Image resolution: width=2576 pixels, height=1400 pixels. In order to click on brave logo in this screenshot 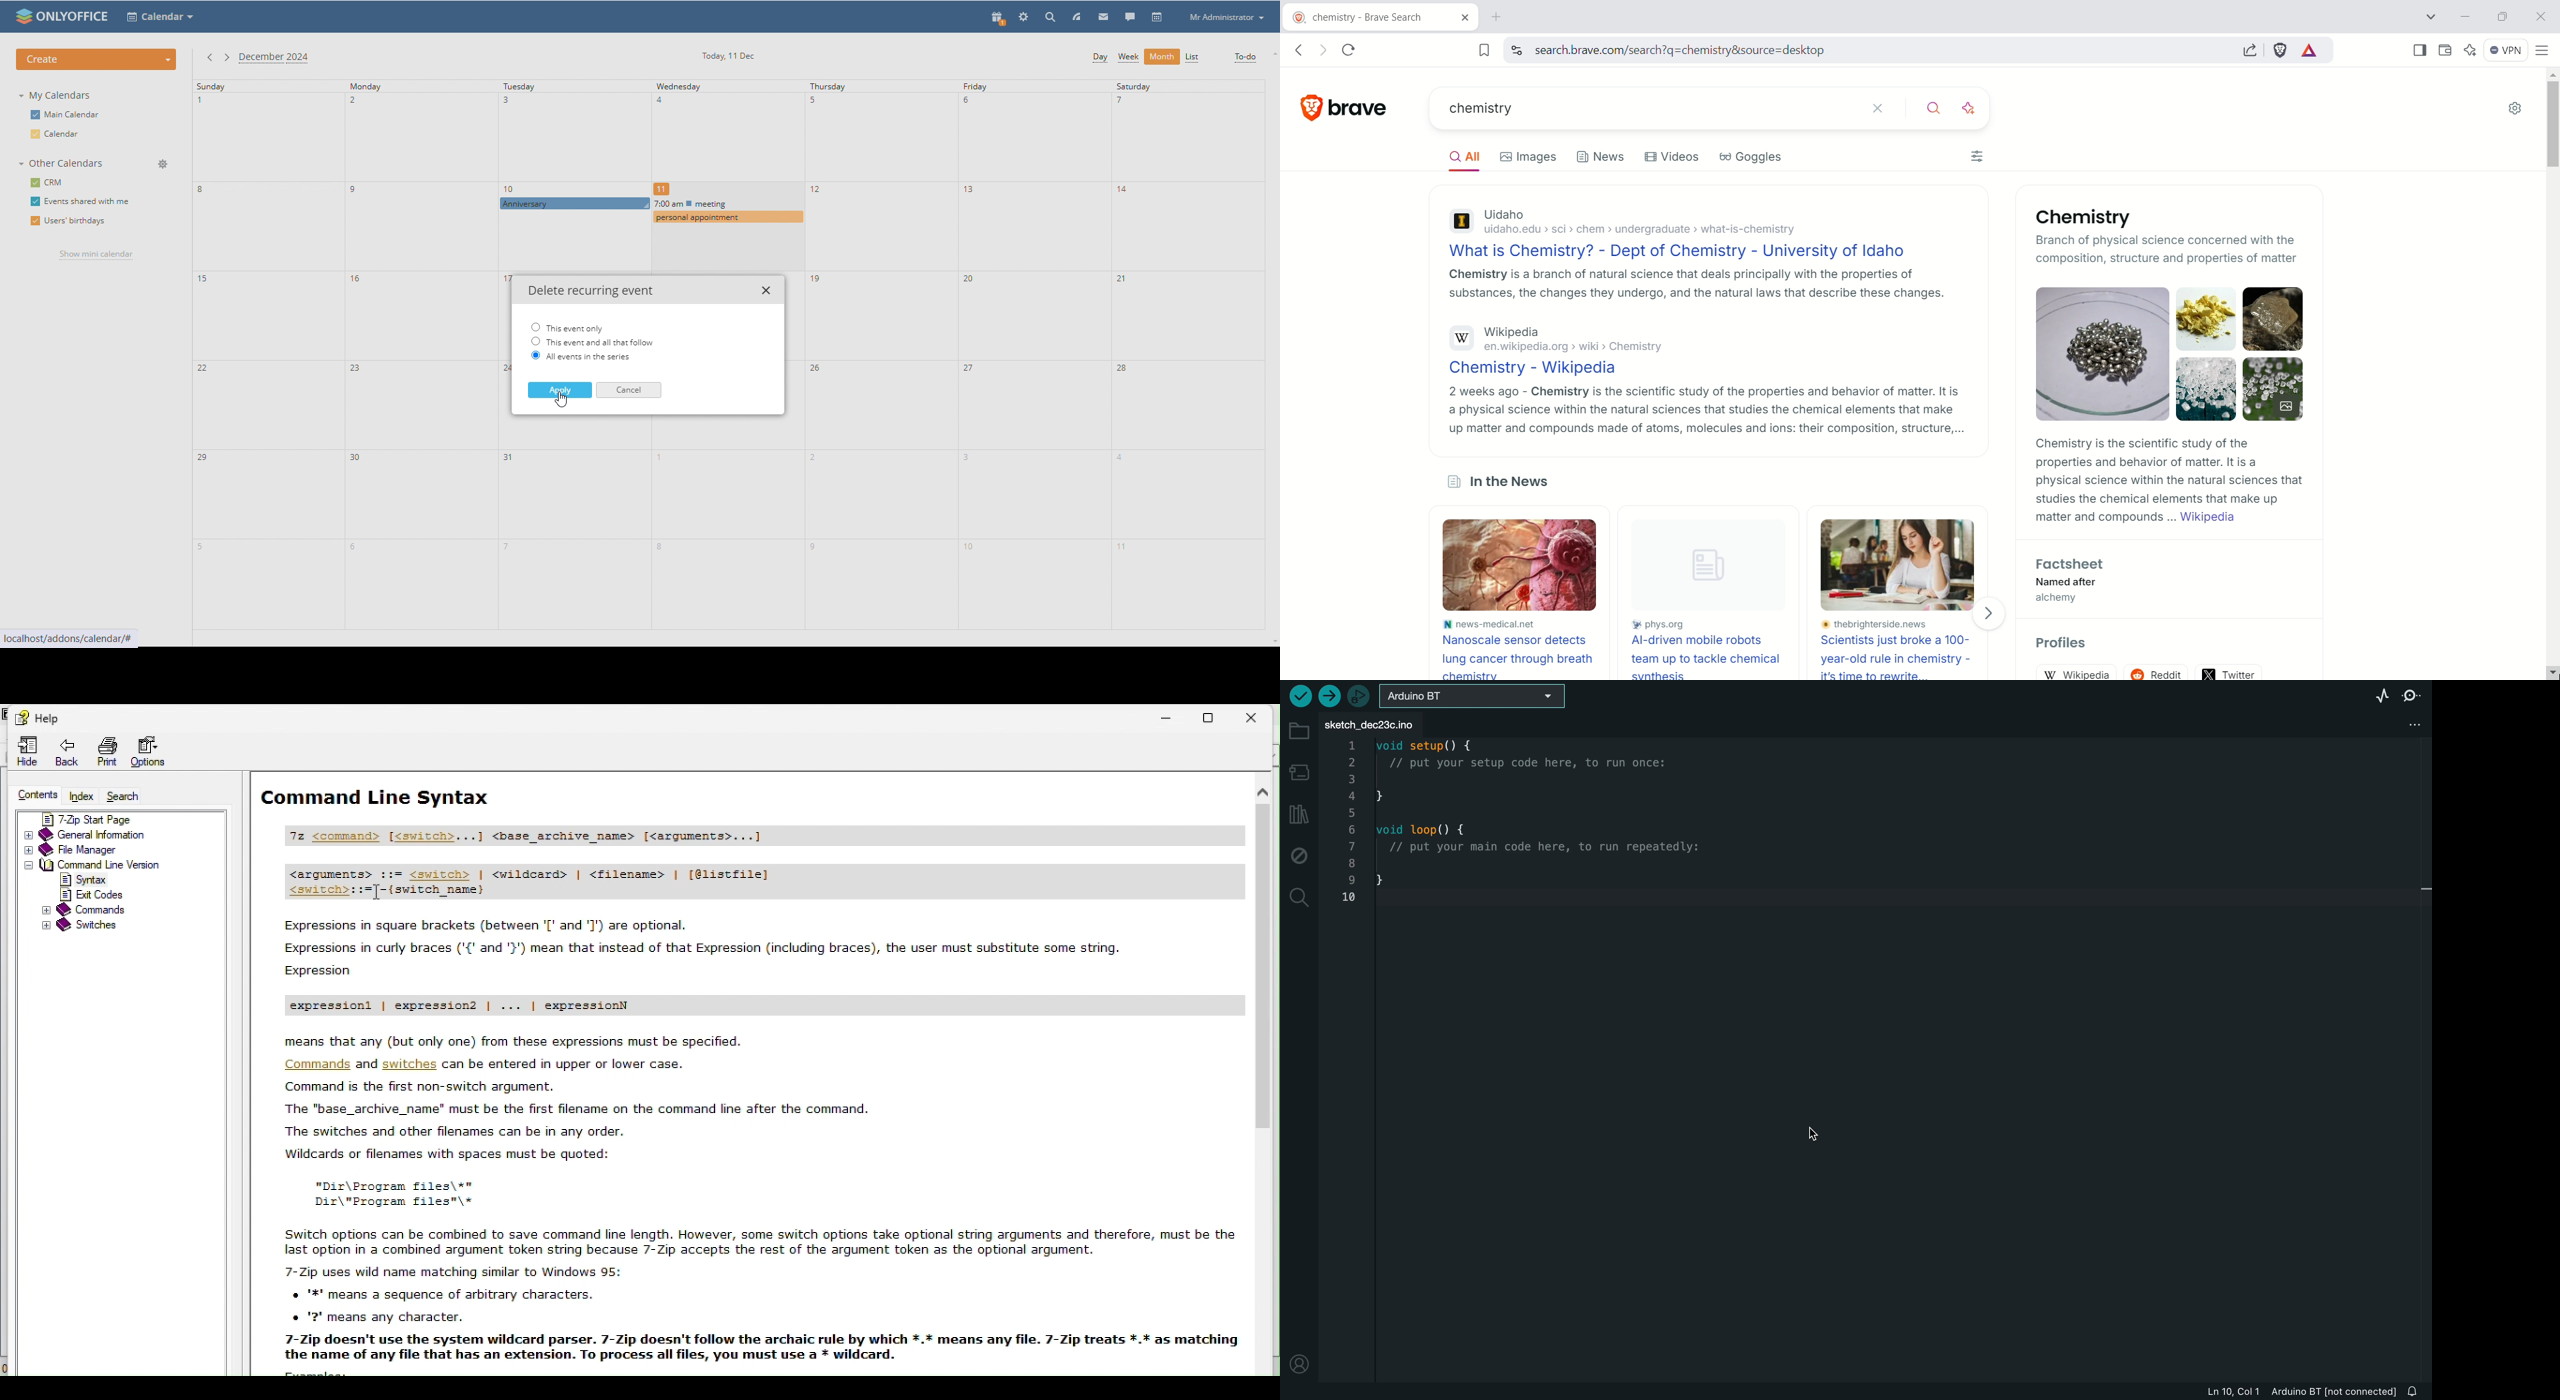, I will do `click(1313, 105)`.